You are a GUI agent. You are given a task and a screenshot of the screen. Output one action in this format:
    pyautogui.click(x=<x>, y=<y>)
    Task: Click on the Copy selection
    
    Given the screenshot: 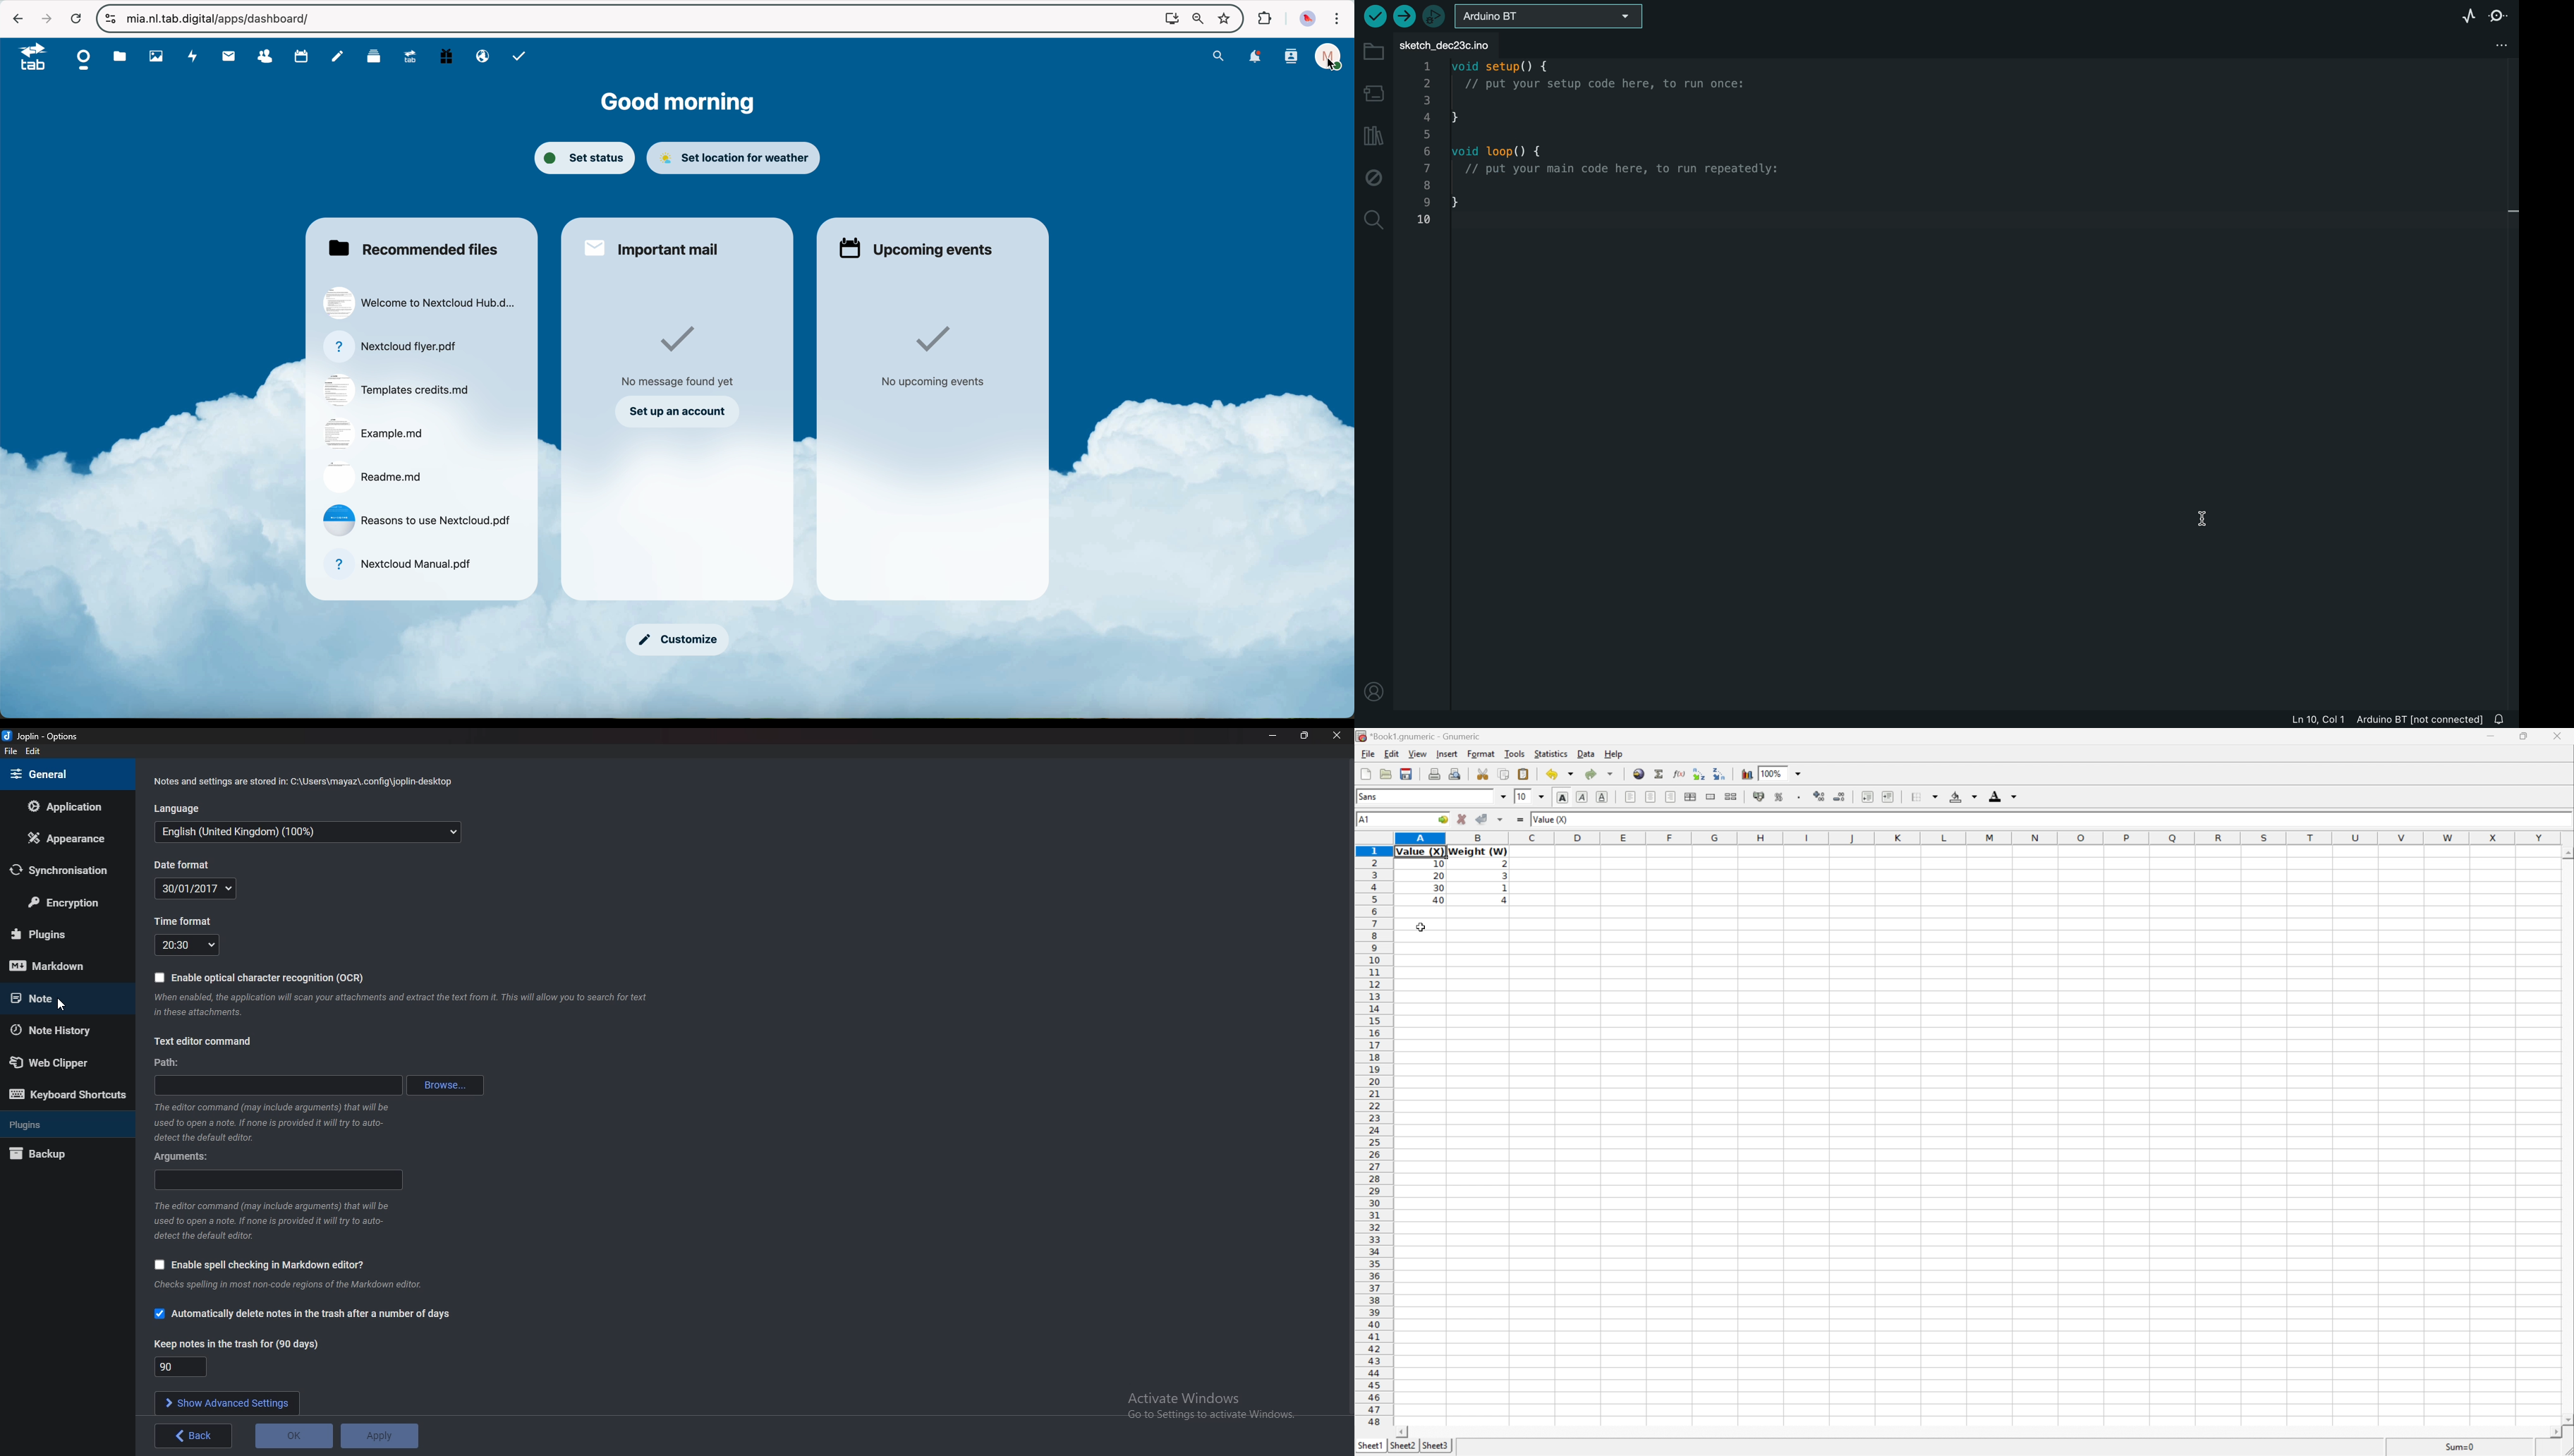 What is the action you would take?
    pyautogui.click(x=1508, y=774)
    